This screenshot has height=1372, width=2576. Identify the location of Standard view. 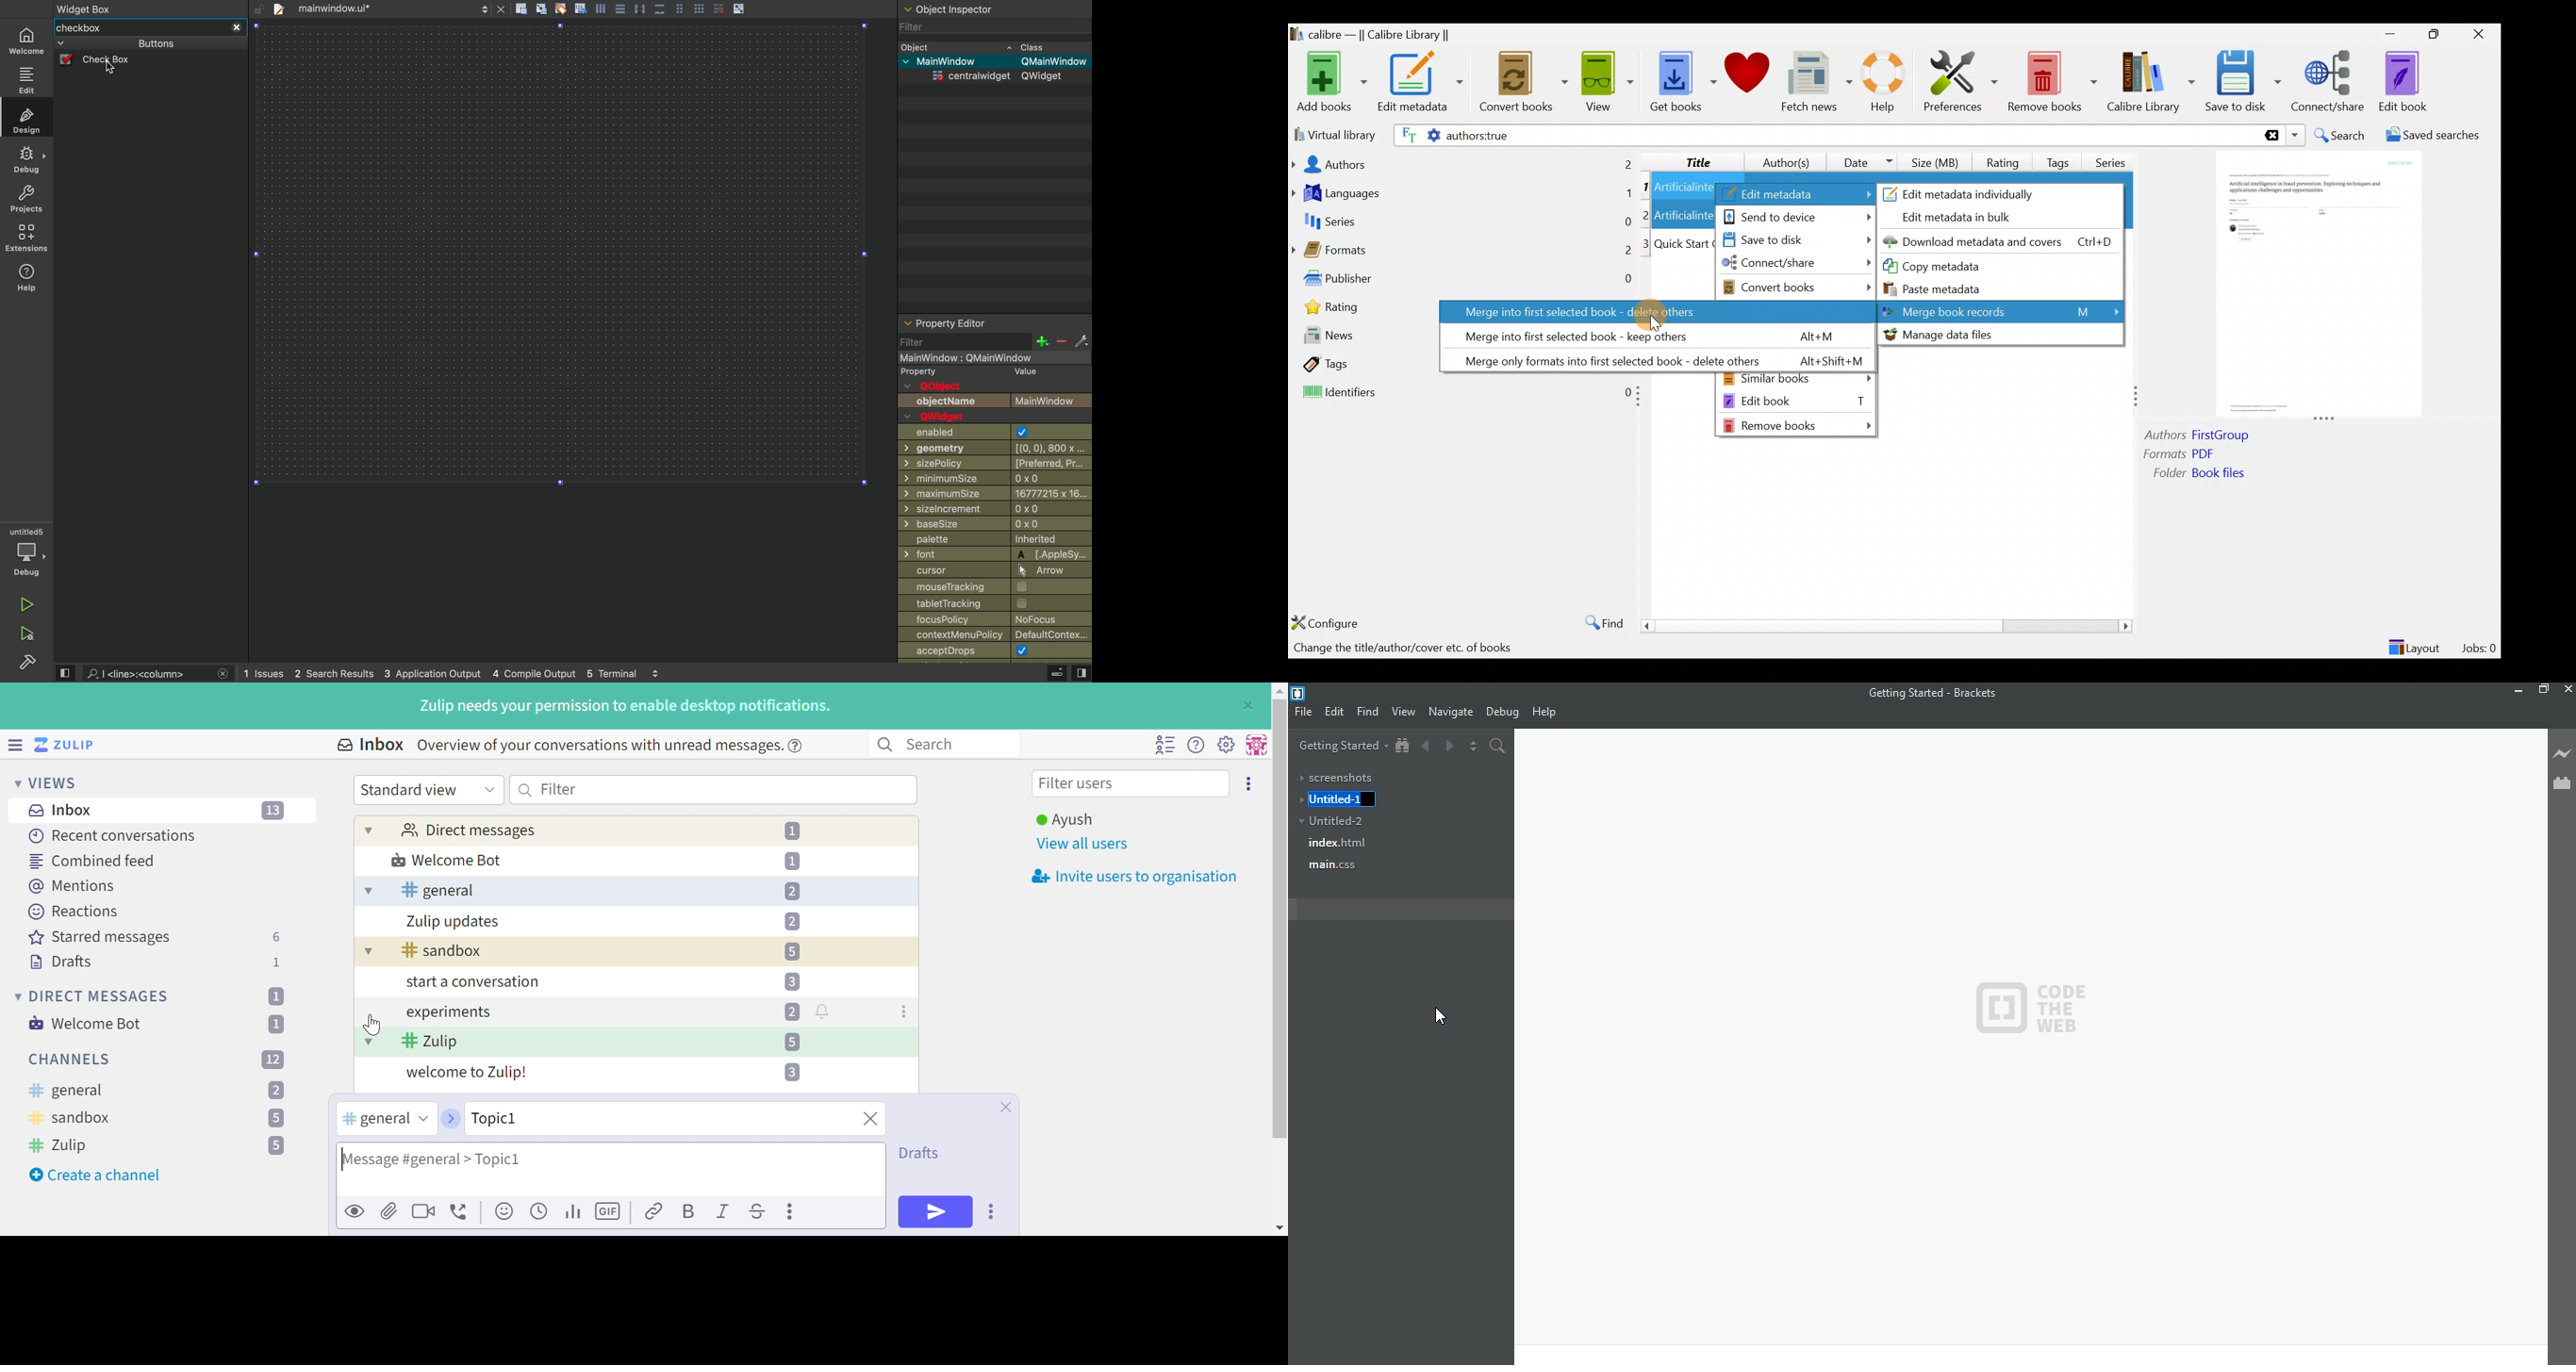
(411, 790).